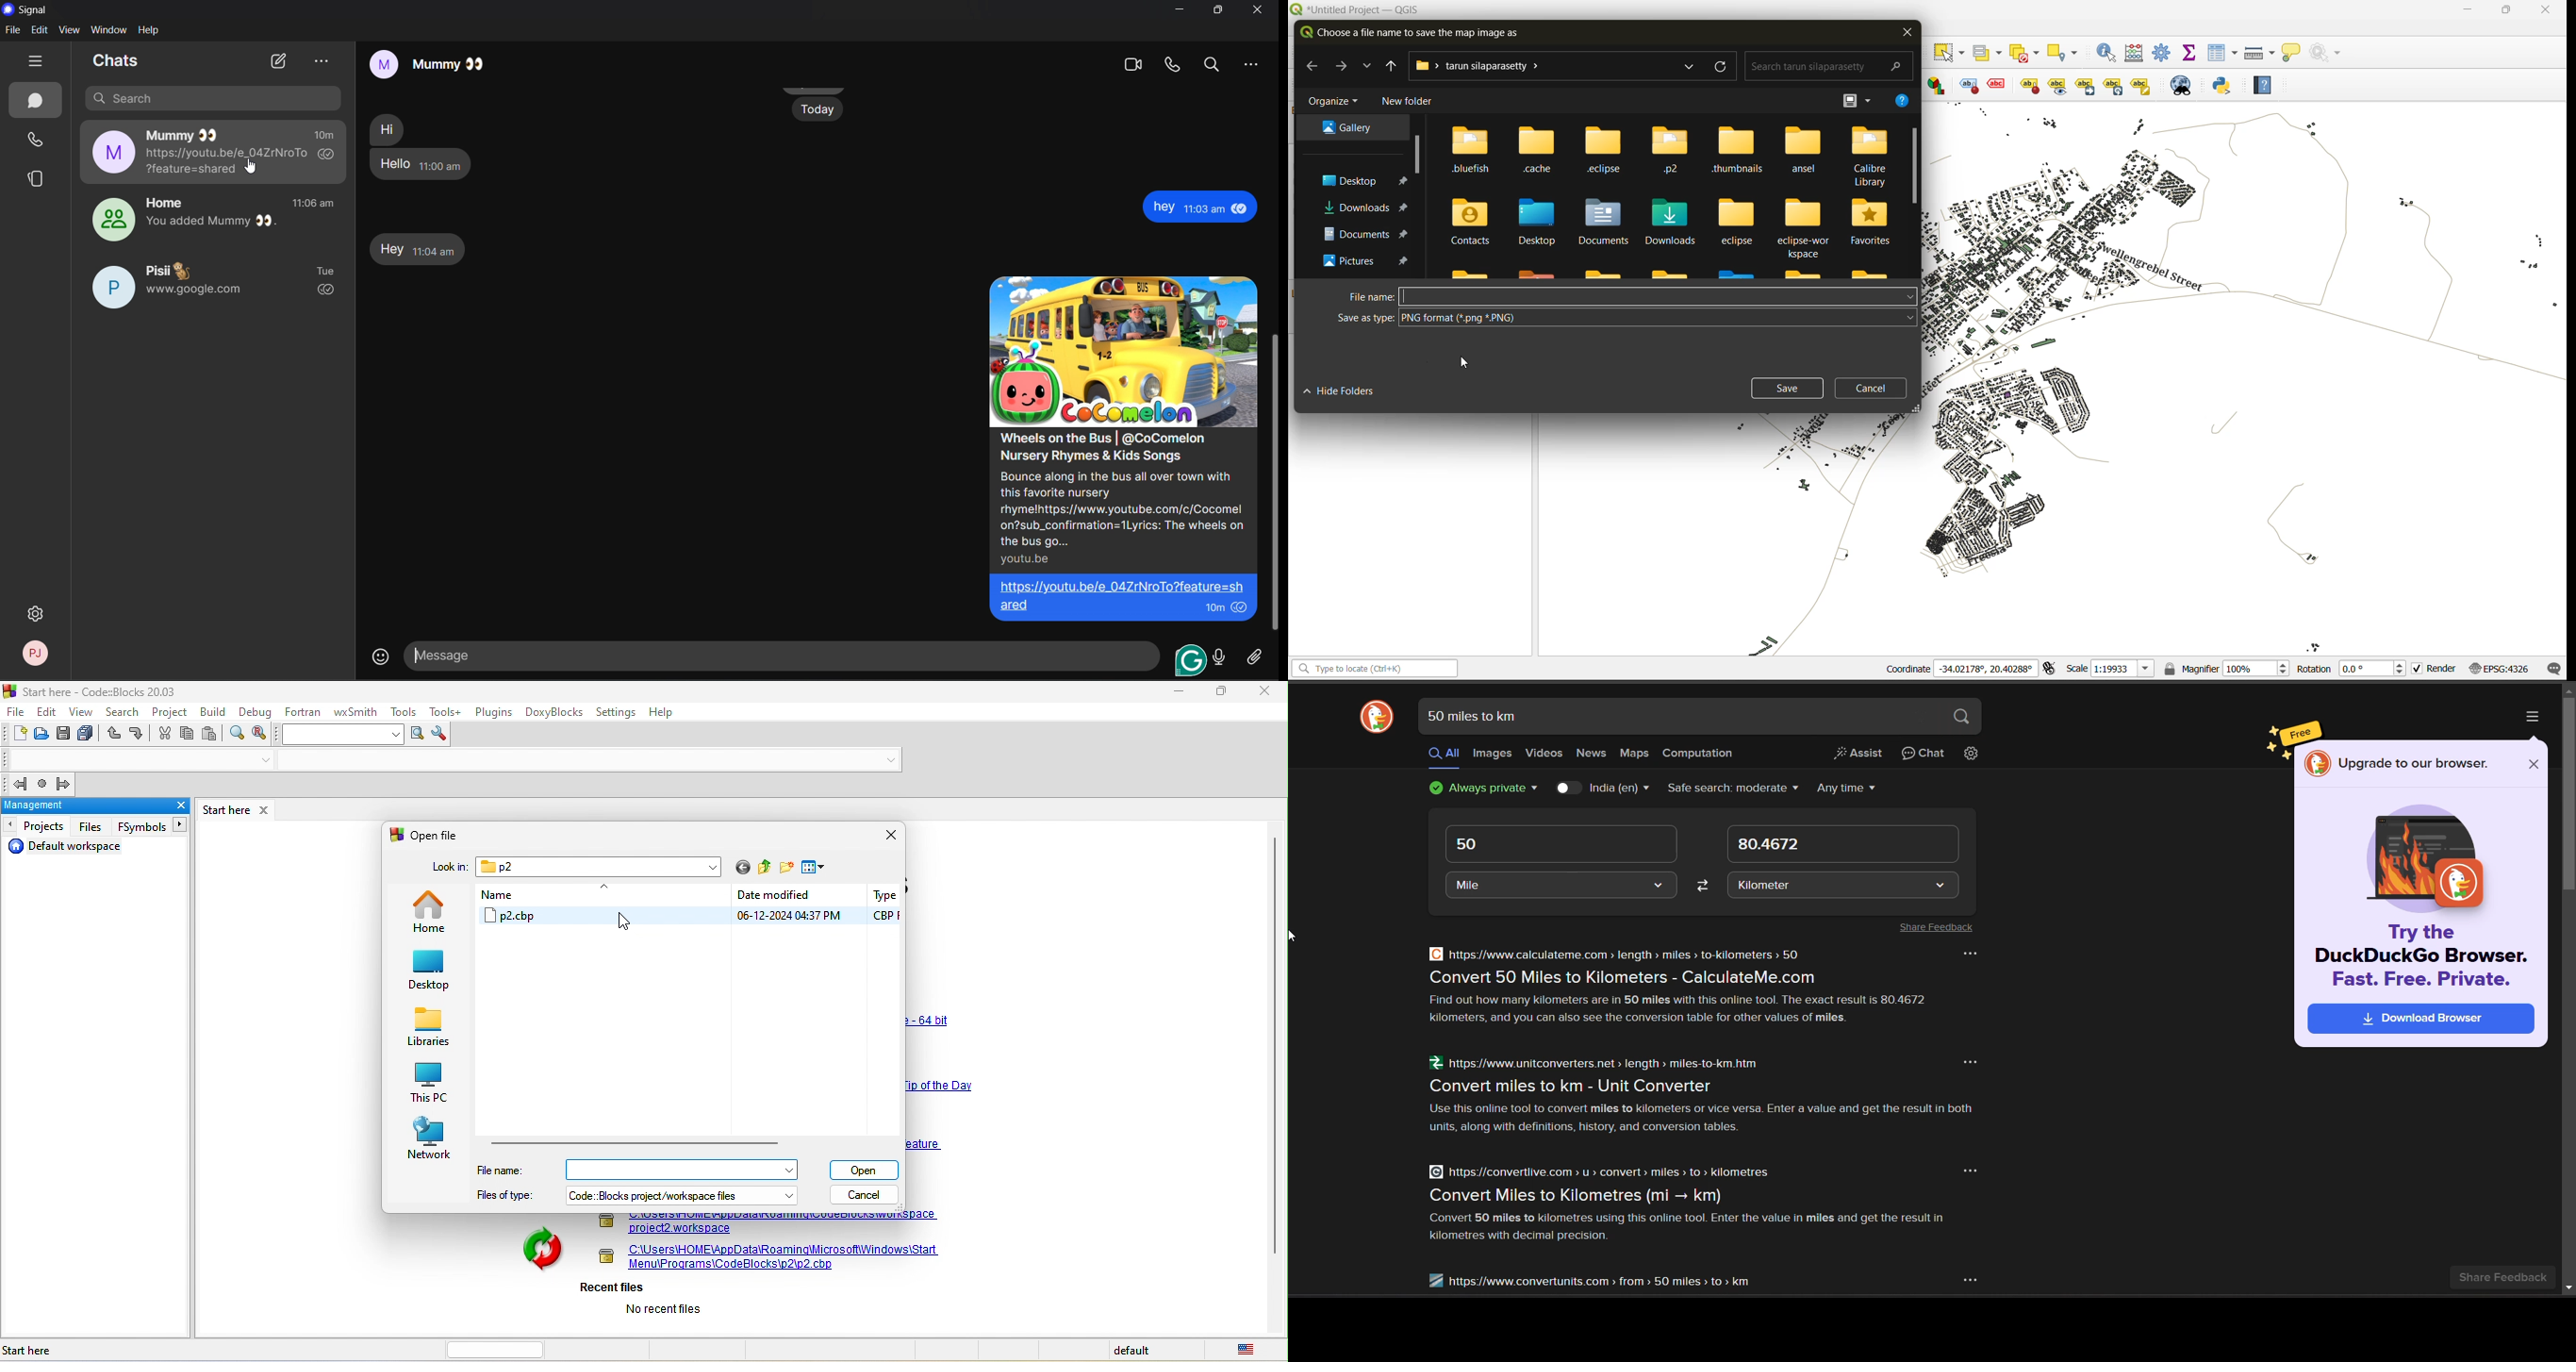 Image resolution: width=2576 pixels, height=1372 pixels. I want to click on projects, so click(37, 826).